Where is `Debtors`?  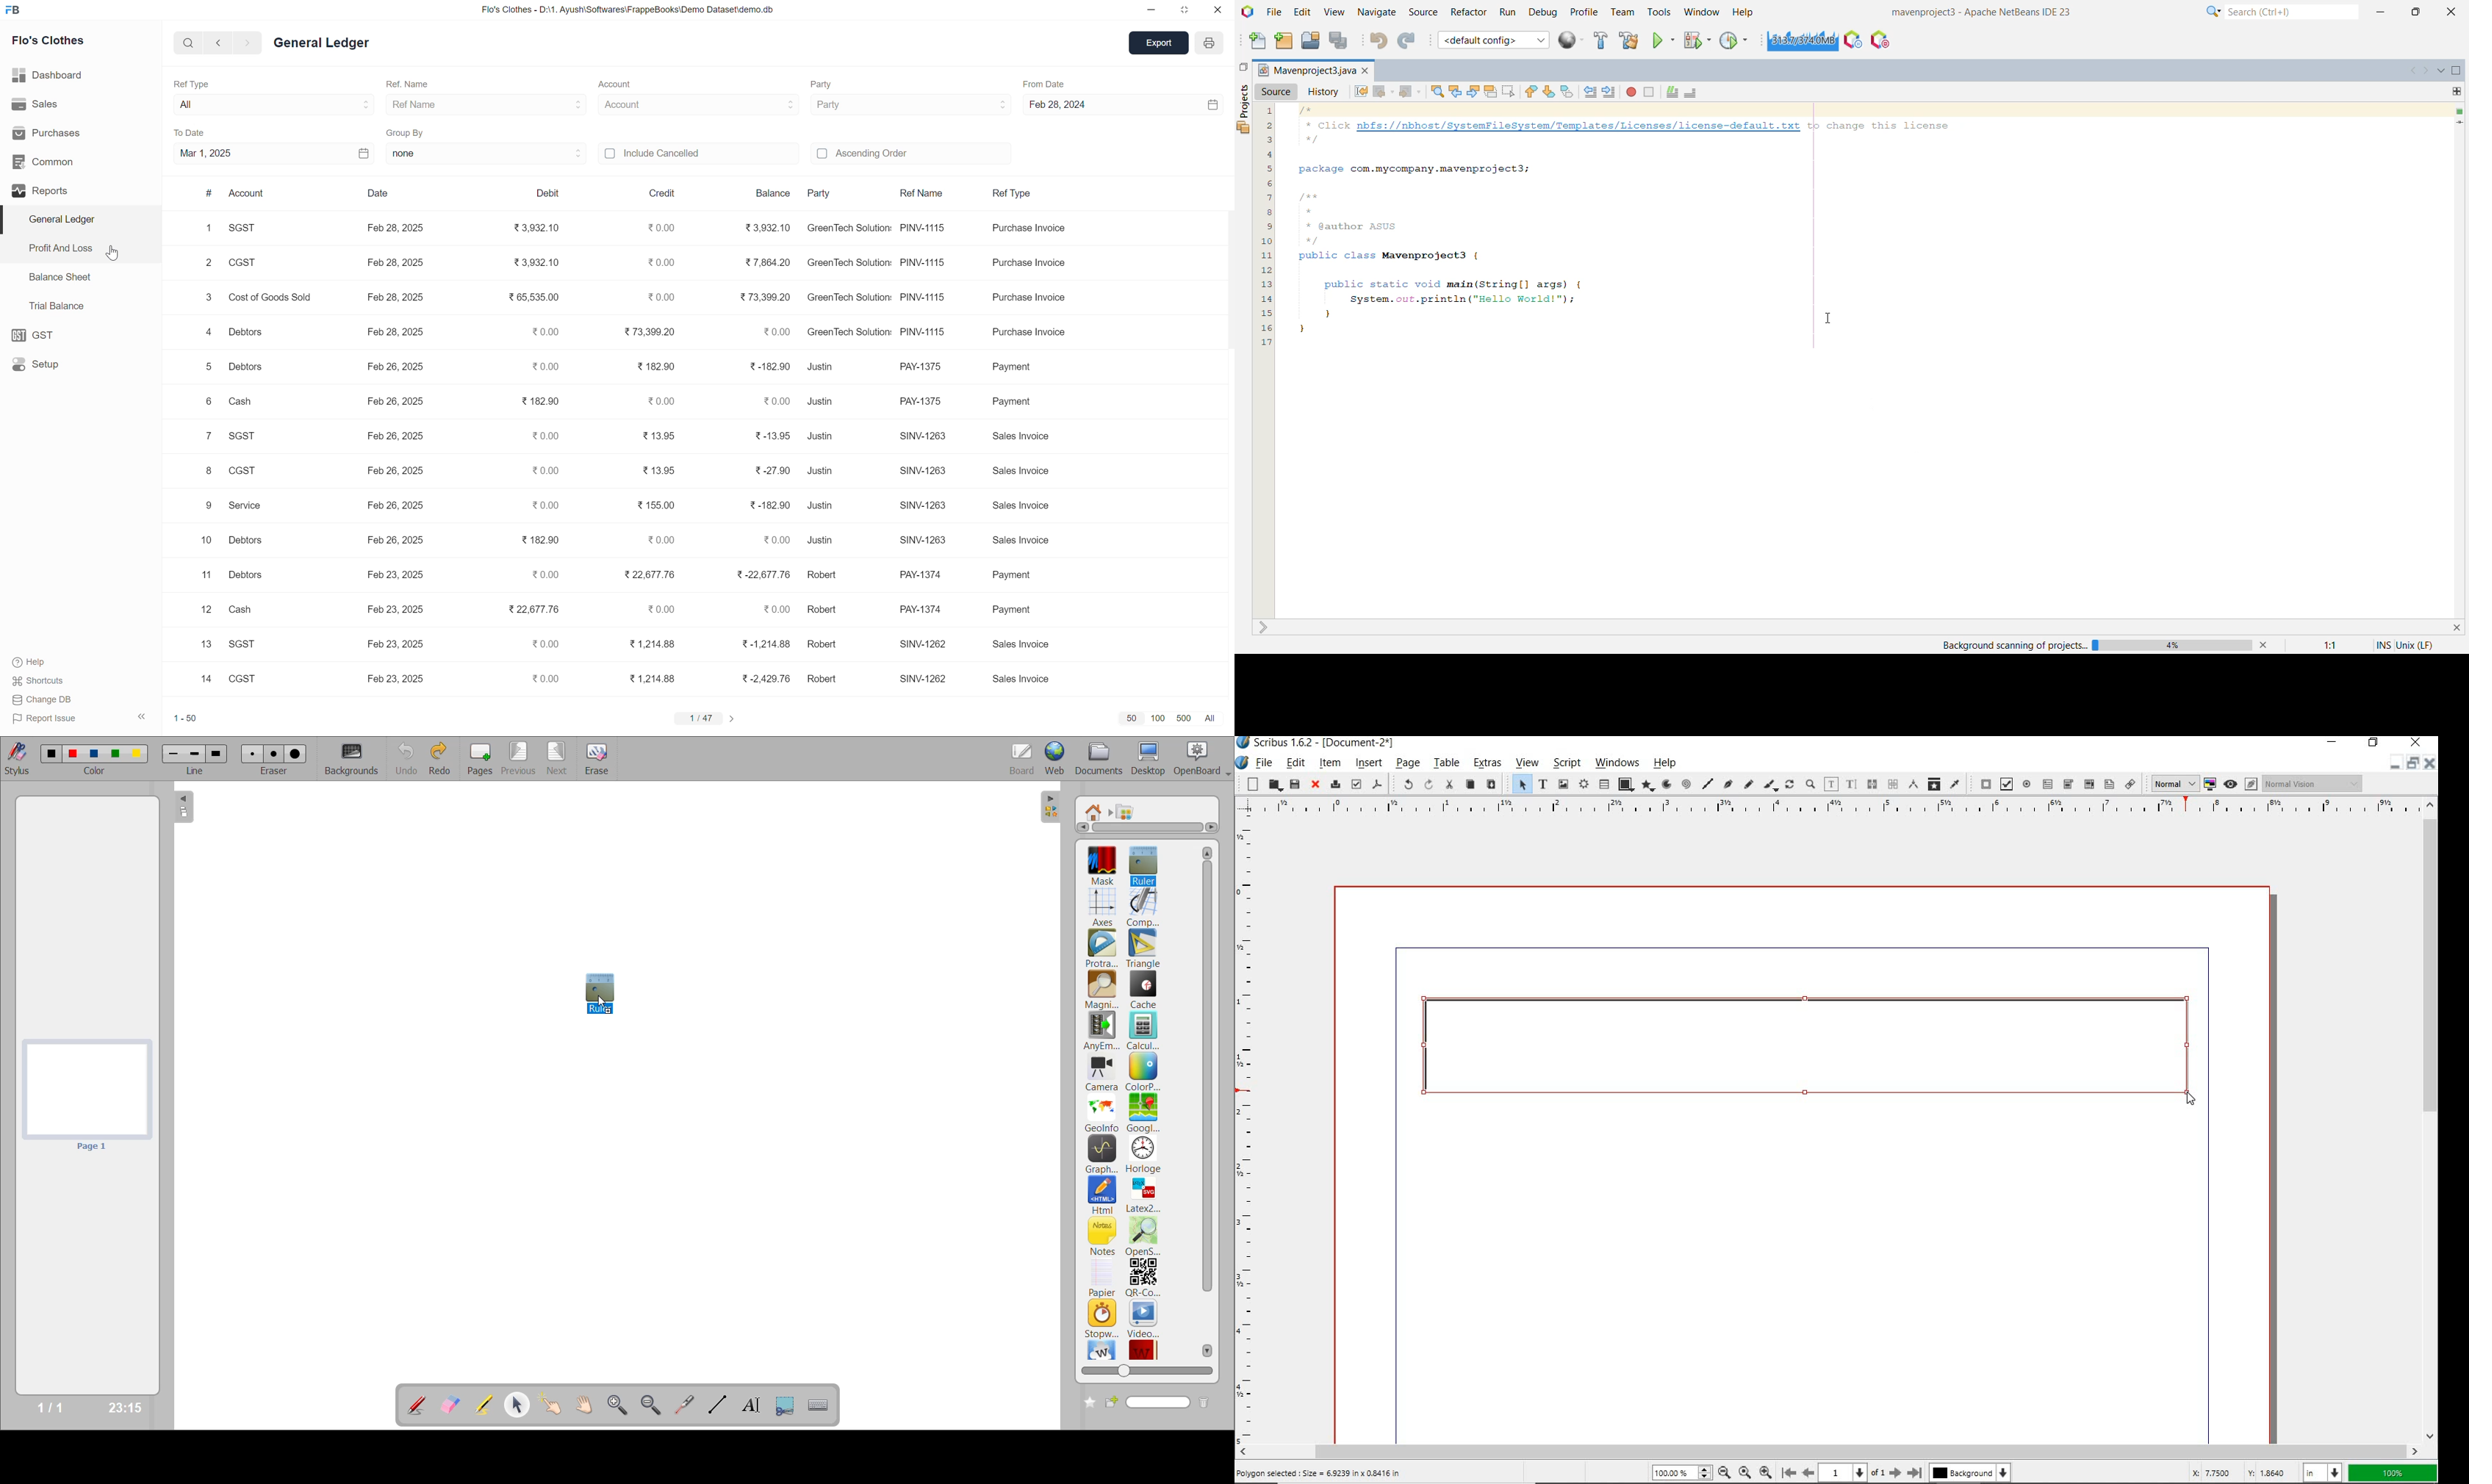 Debtors is located at coordinates (248, 541).